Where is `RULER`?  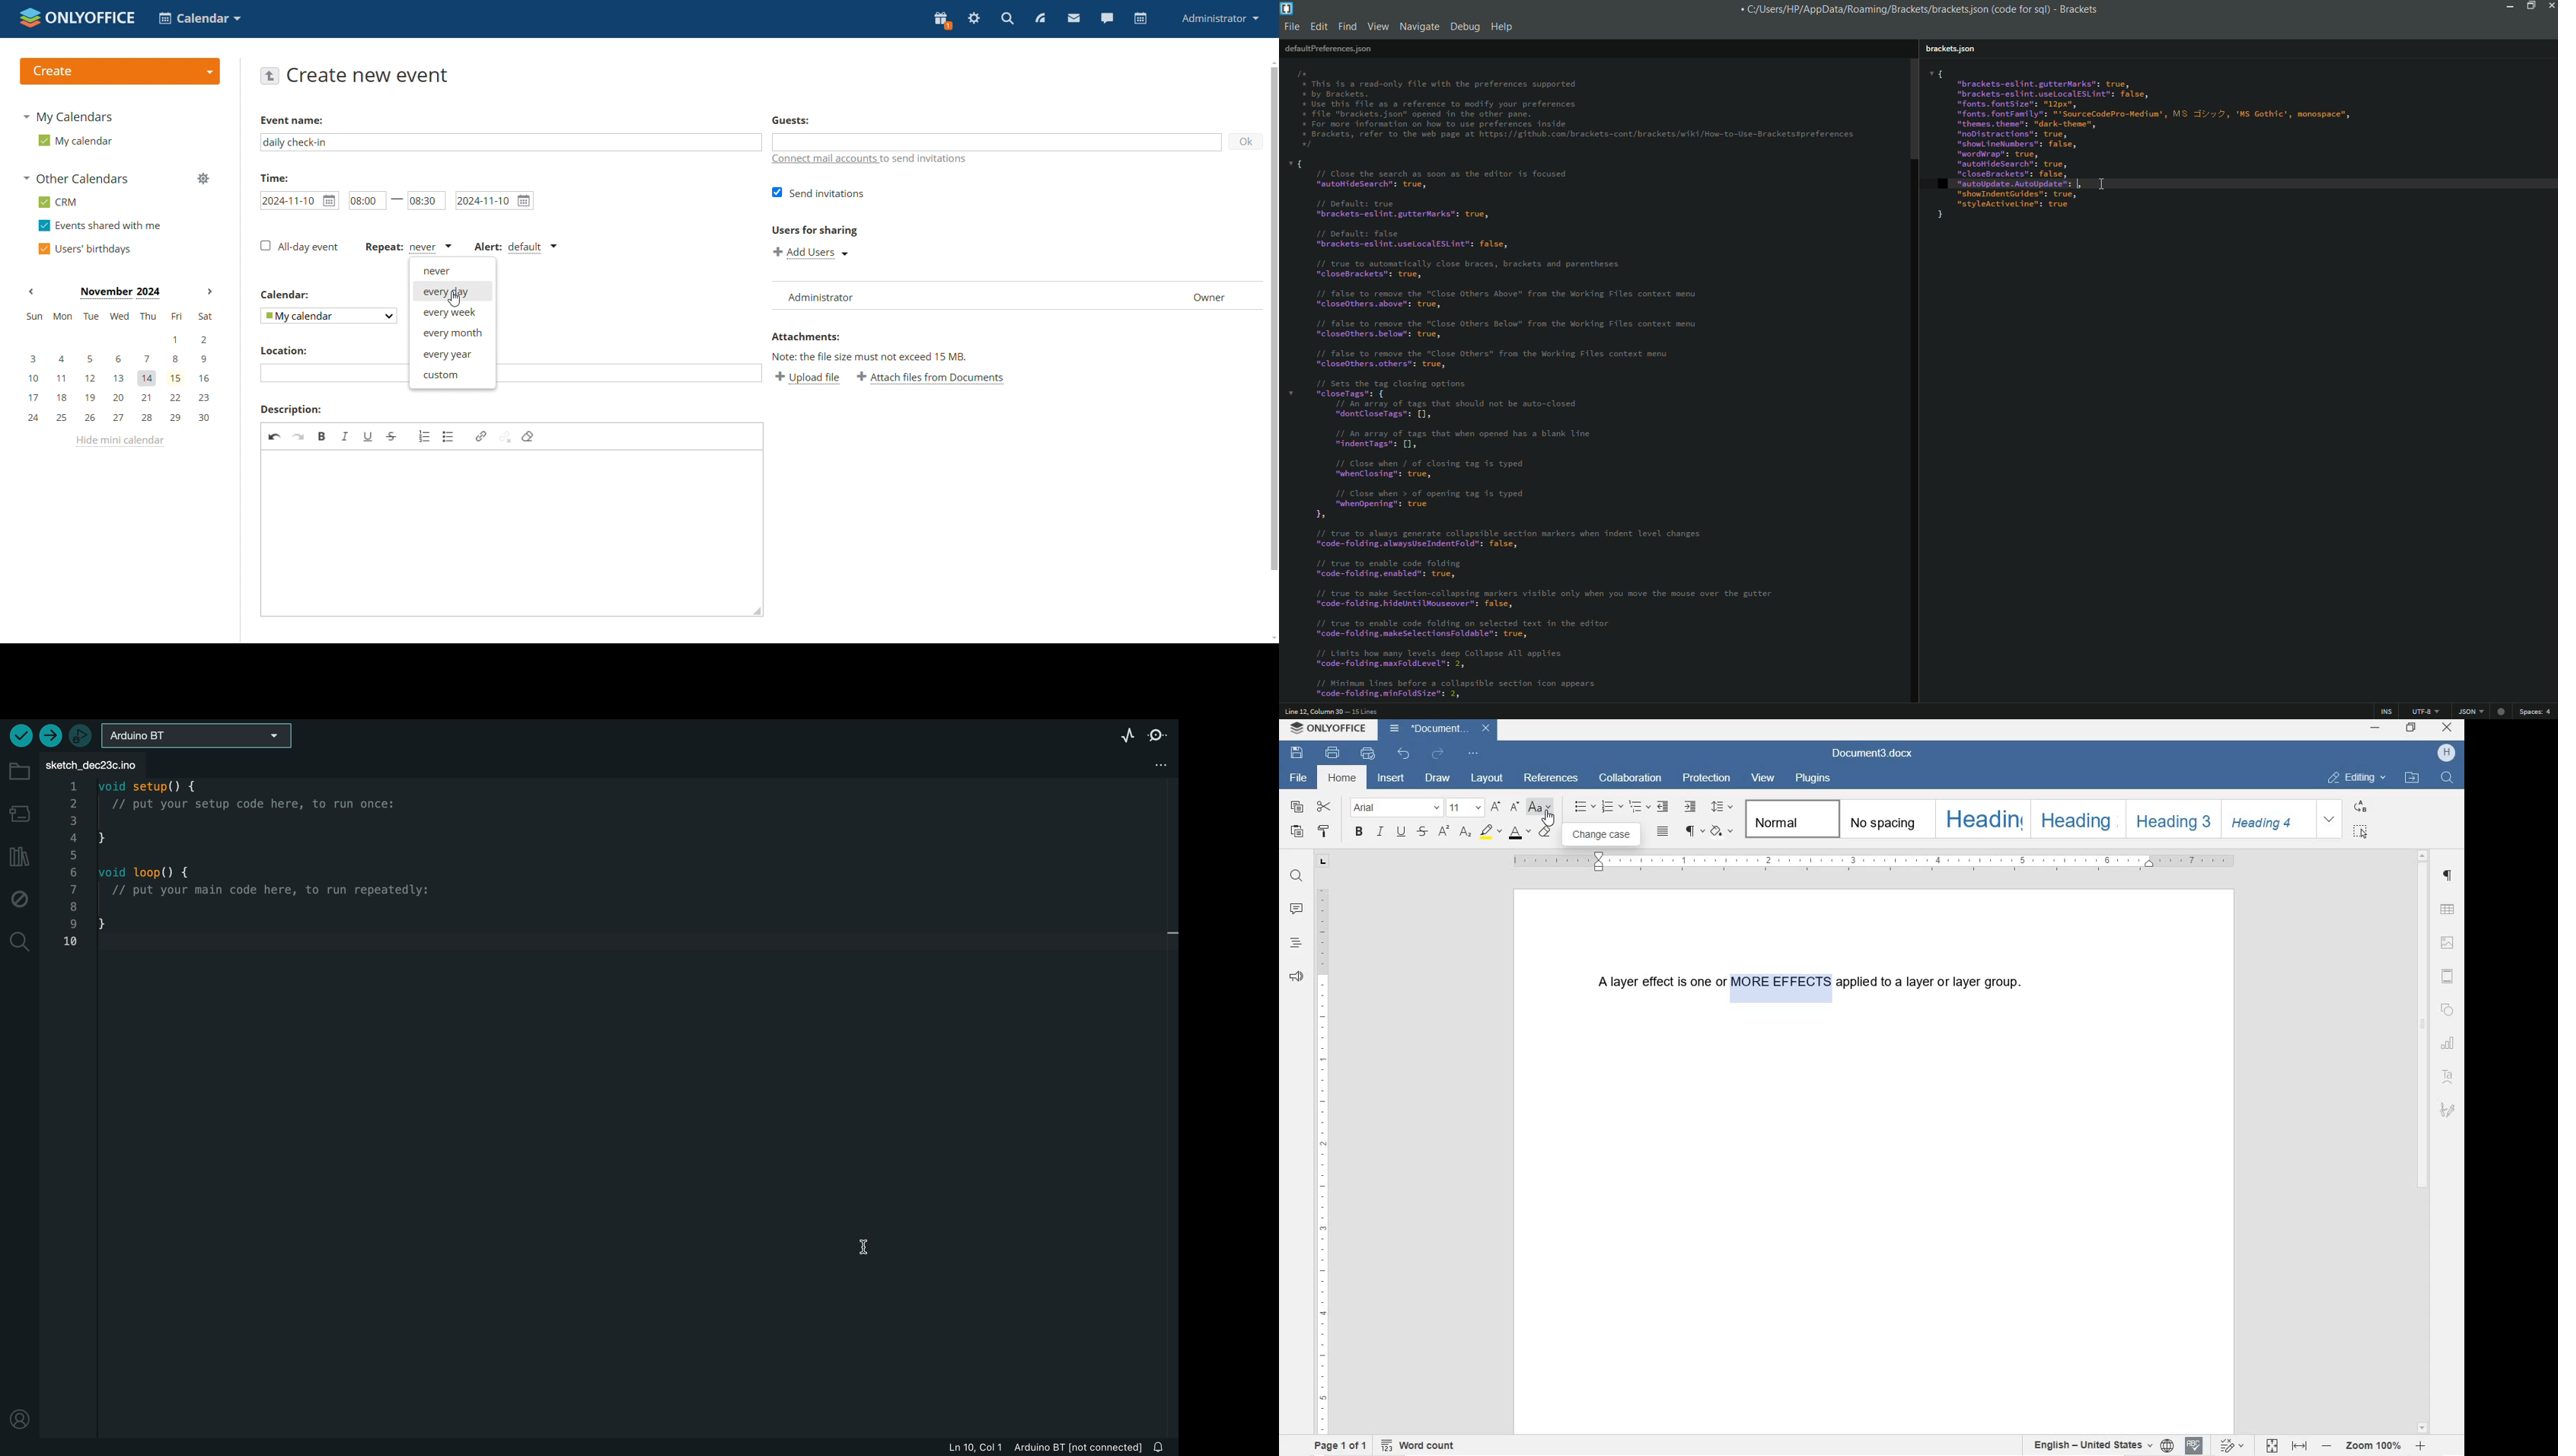 RULER is located at coordinates (1322, 1159).